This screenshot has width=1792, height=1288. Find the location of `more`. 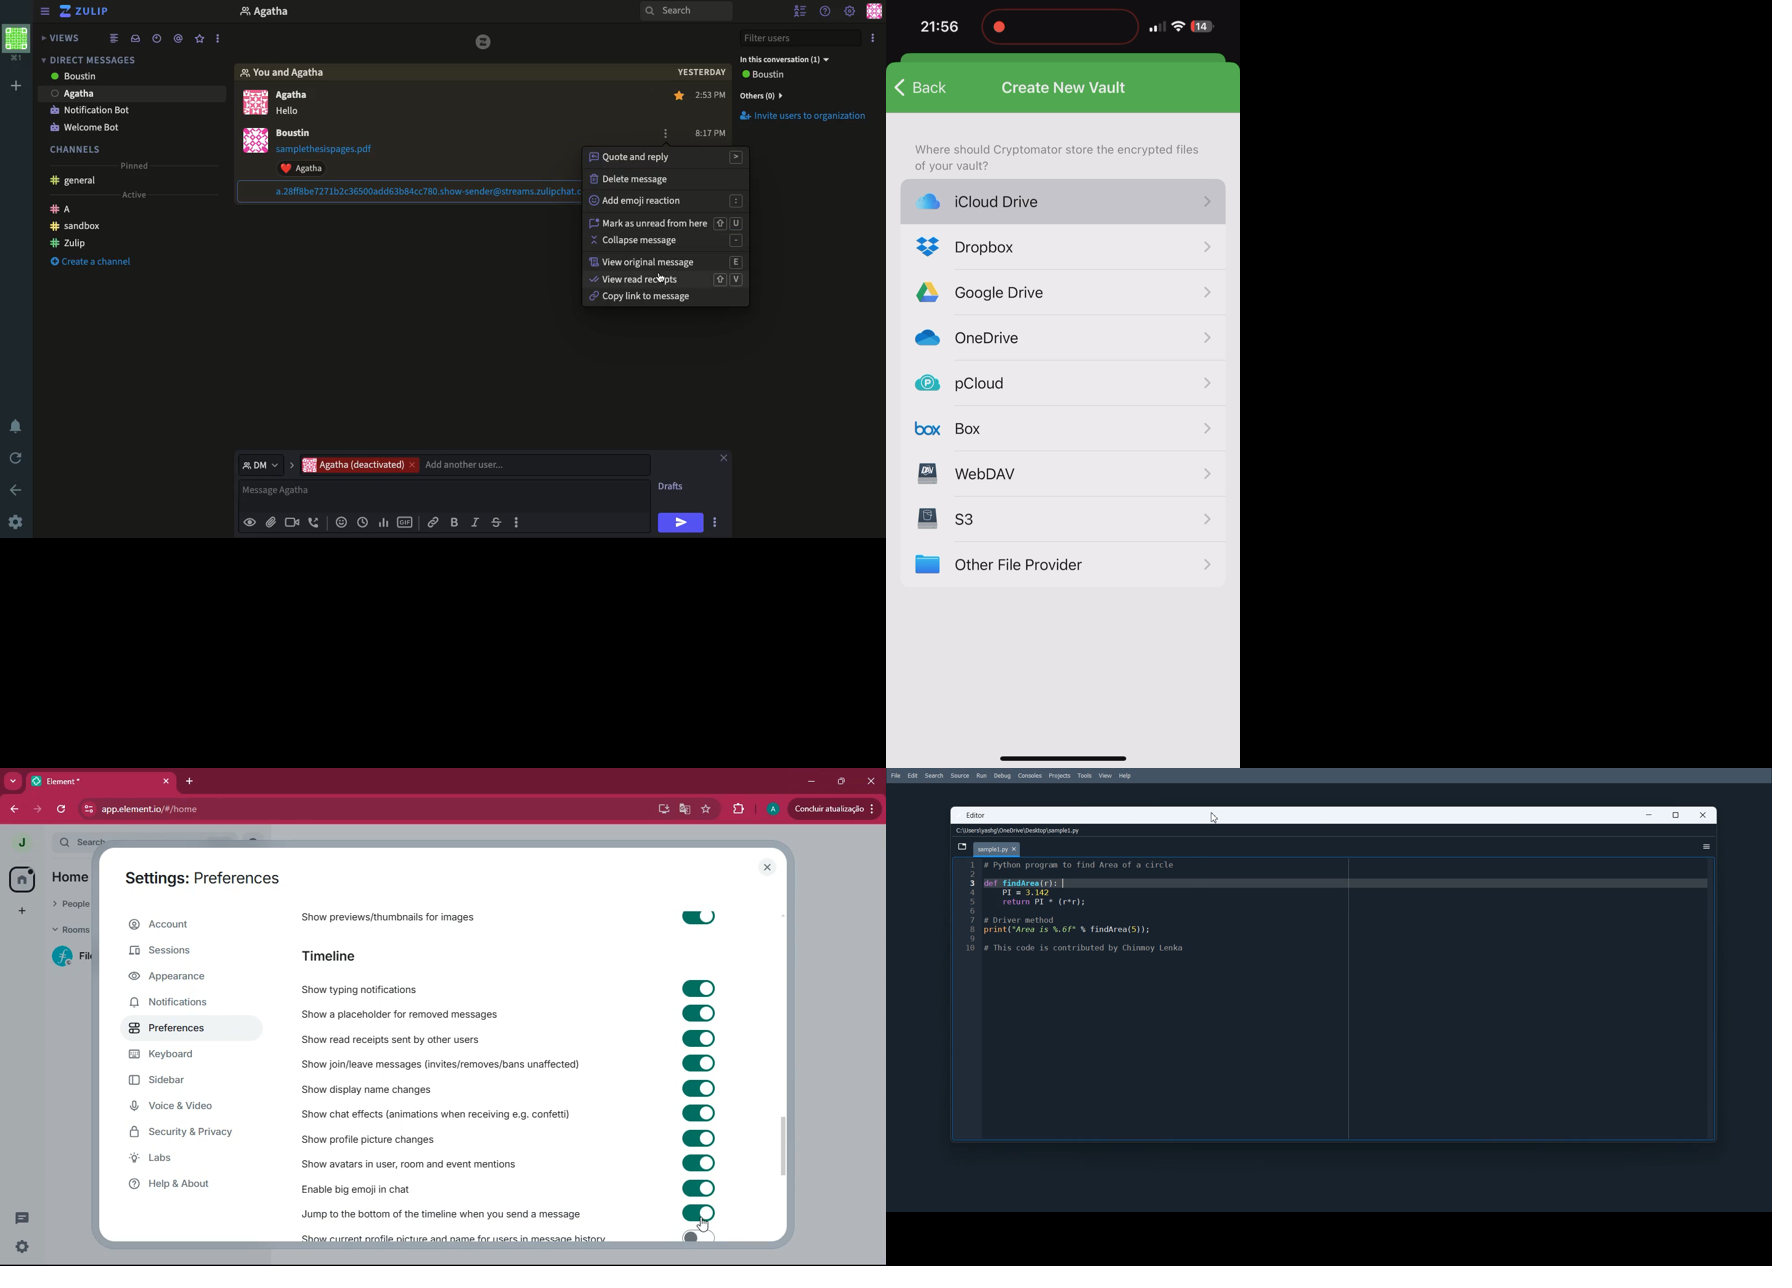

more is located at coordinates (13, 780).